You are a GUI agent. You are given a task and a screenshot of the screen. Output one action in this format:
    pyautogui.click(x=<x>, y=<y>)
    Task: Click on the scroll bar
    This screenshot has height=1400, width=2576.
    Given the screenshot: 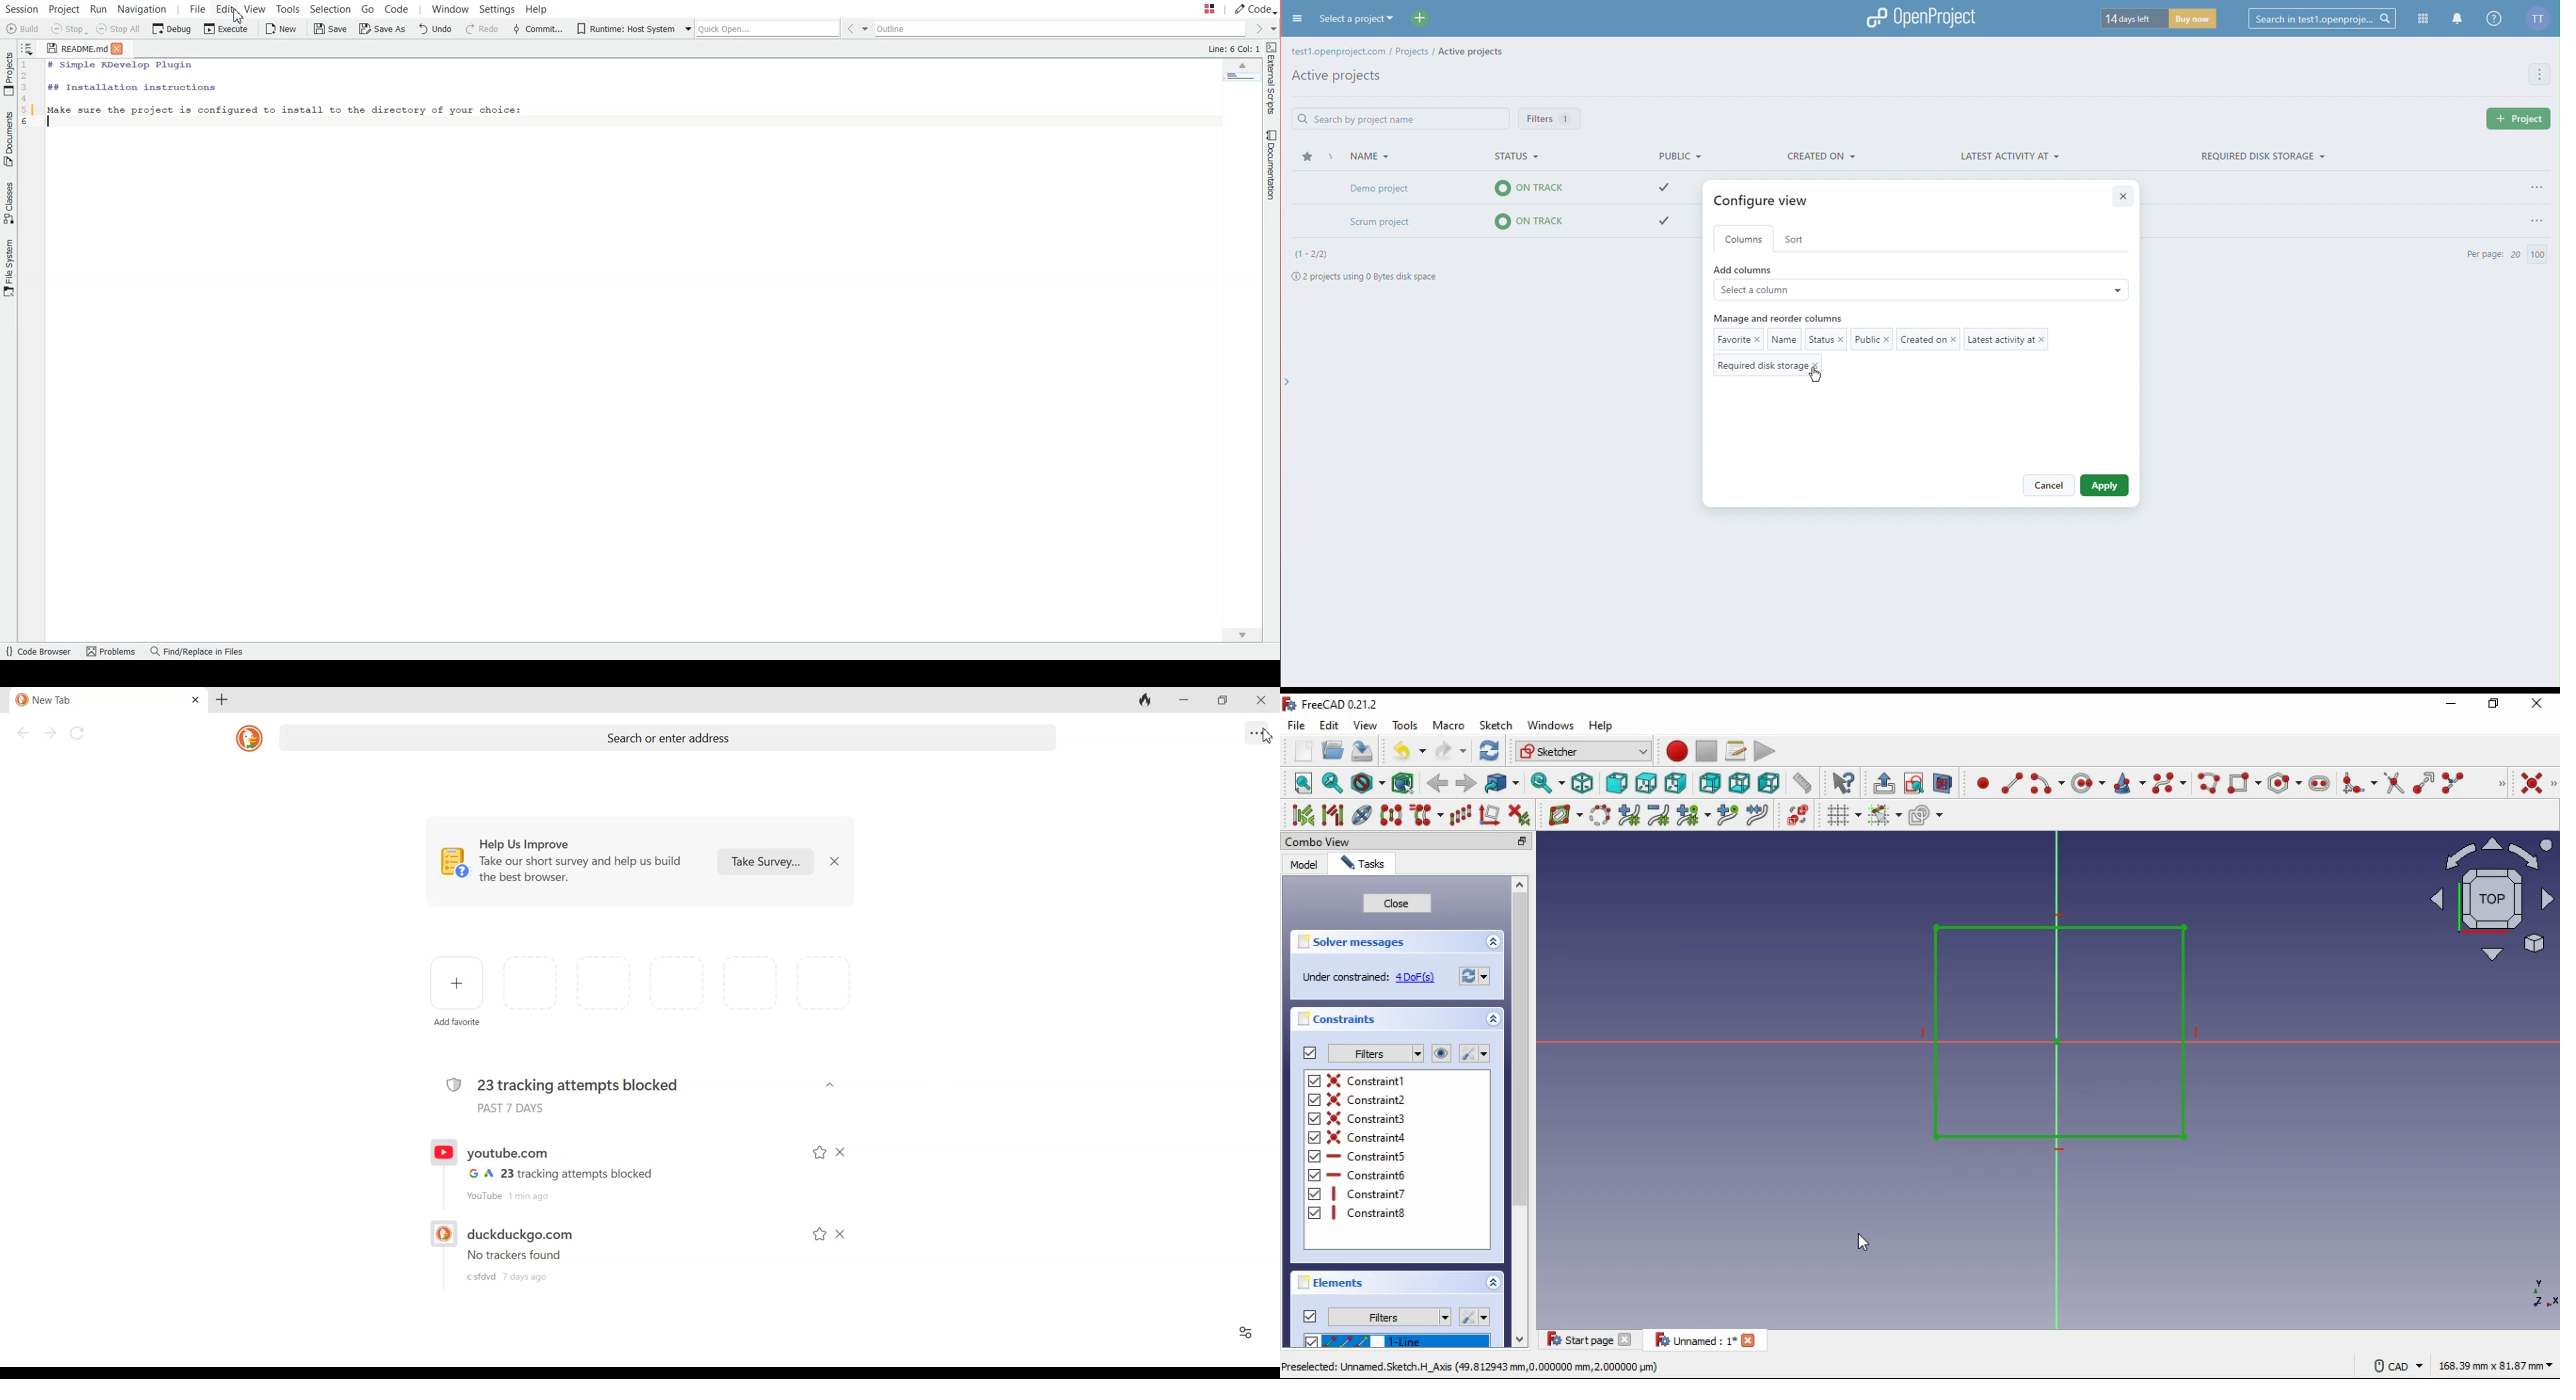 What is the action you would take?
    pyautogui.click(x=1522, y=1113)
    